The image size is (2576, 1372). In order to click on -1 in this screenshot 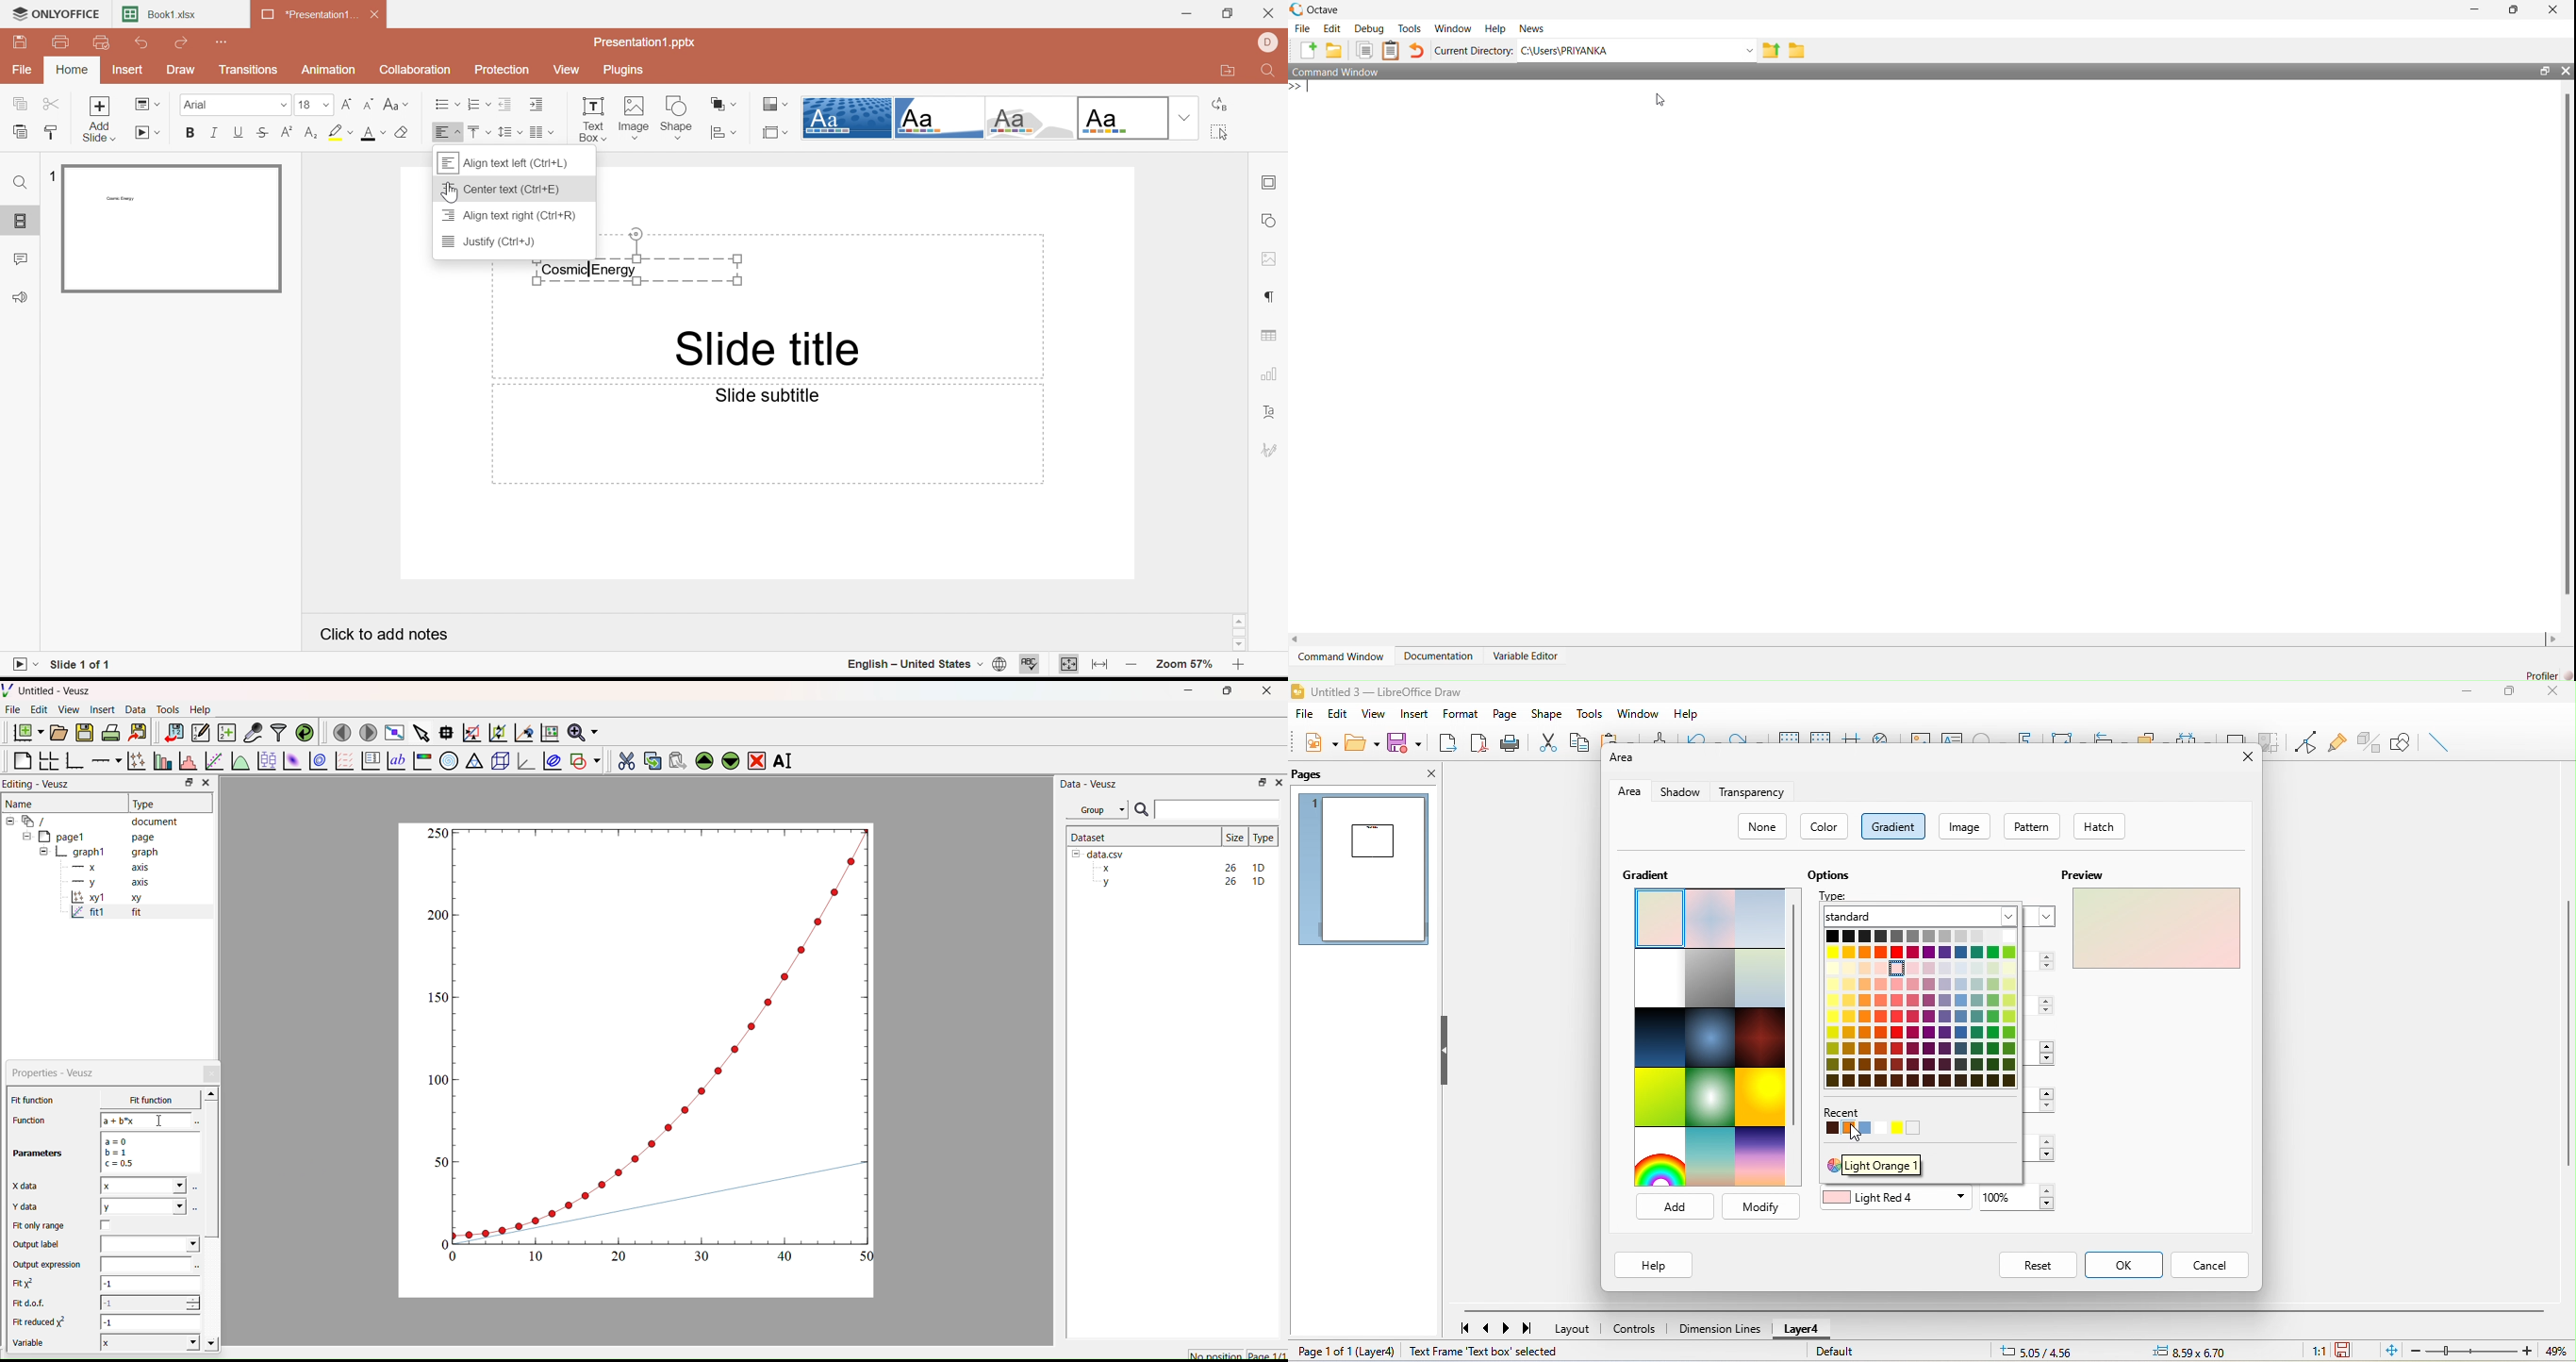, I will do `click(150, 1303)`.